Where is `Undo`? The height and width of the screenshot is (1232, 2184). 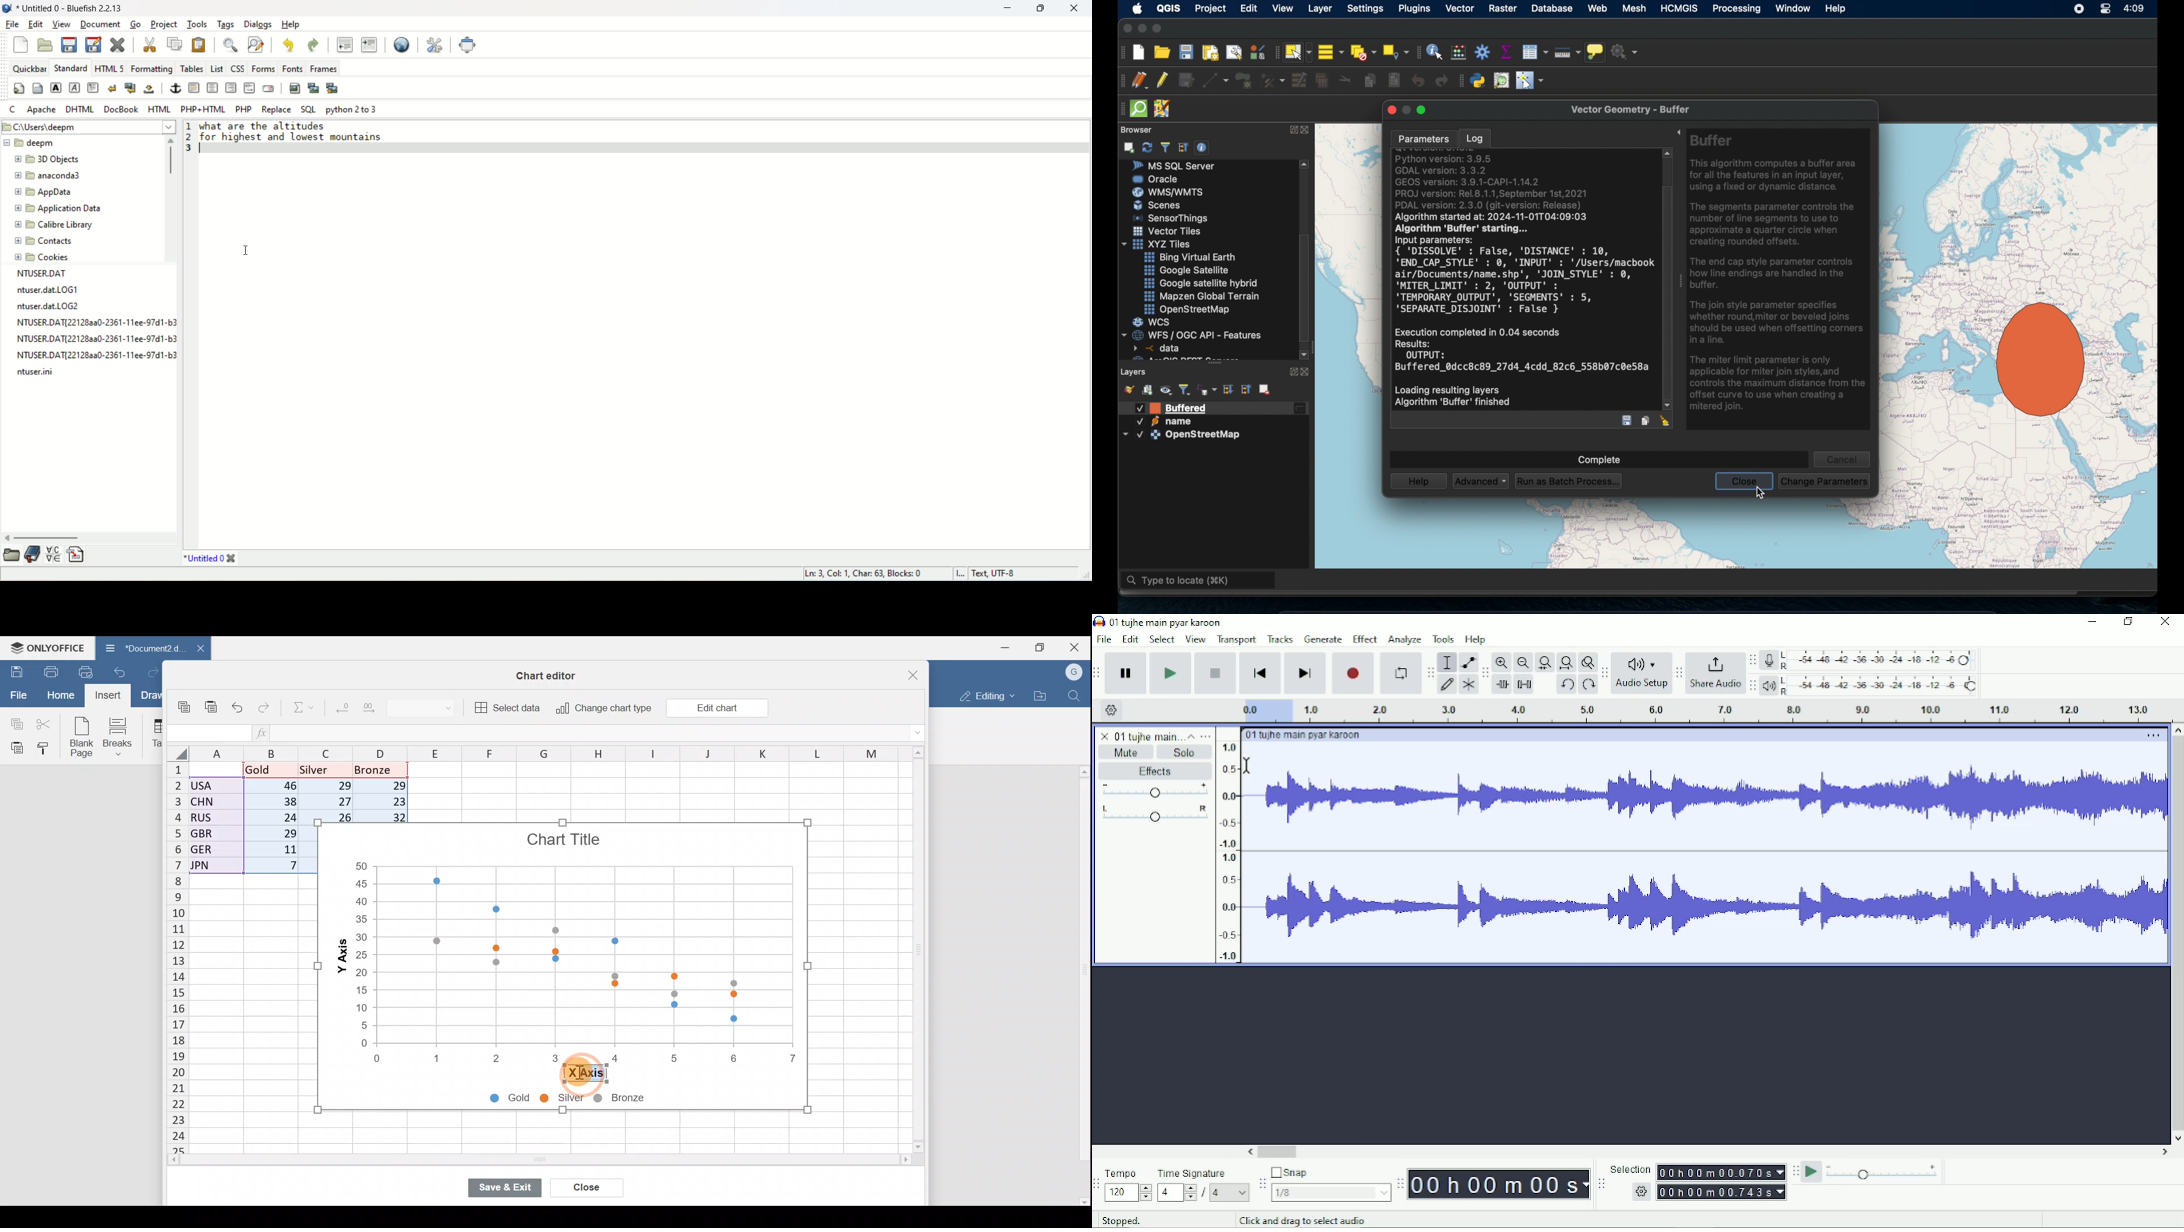
Undo is located at coordinates (120, 671).